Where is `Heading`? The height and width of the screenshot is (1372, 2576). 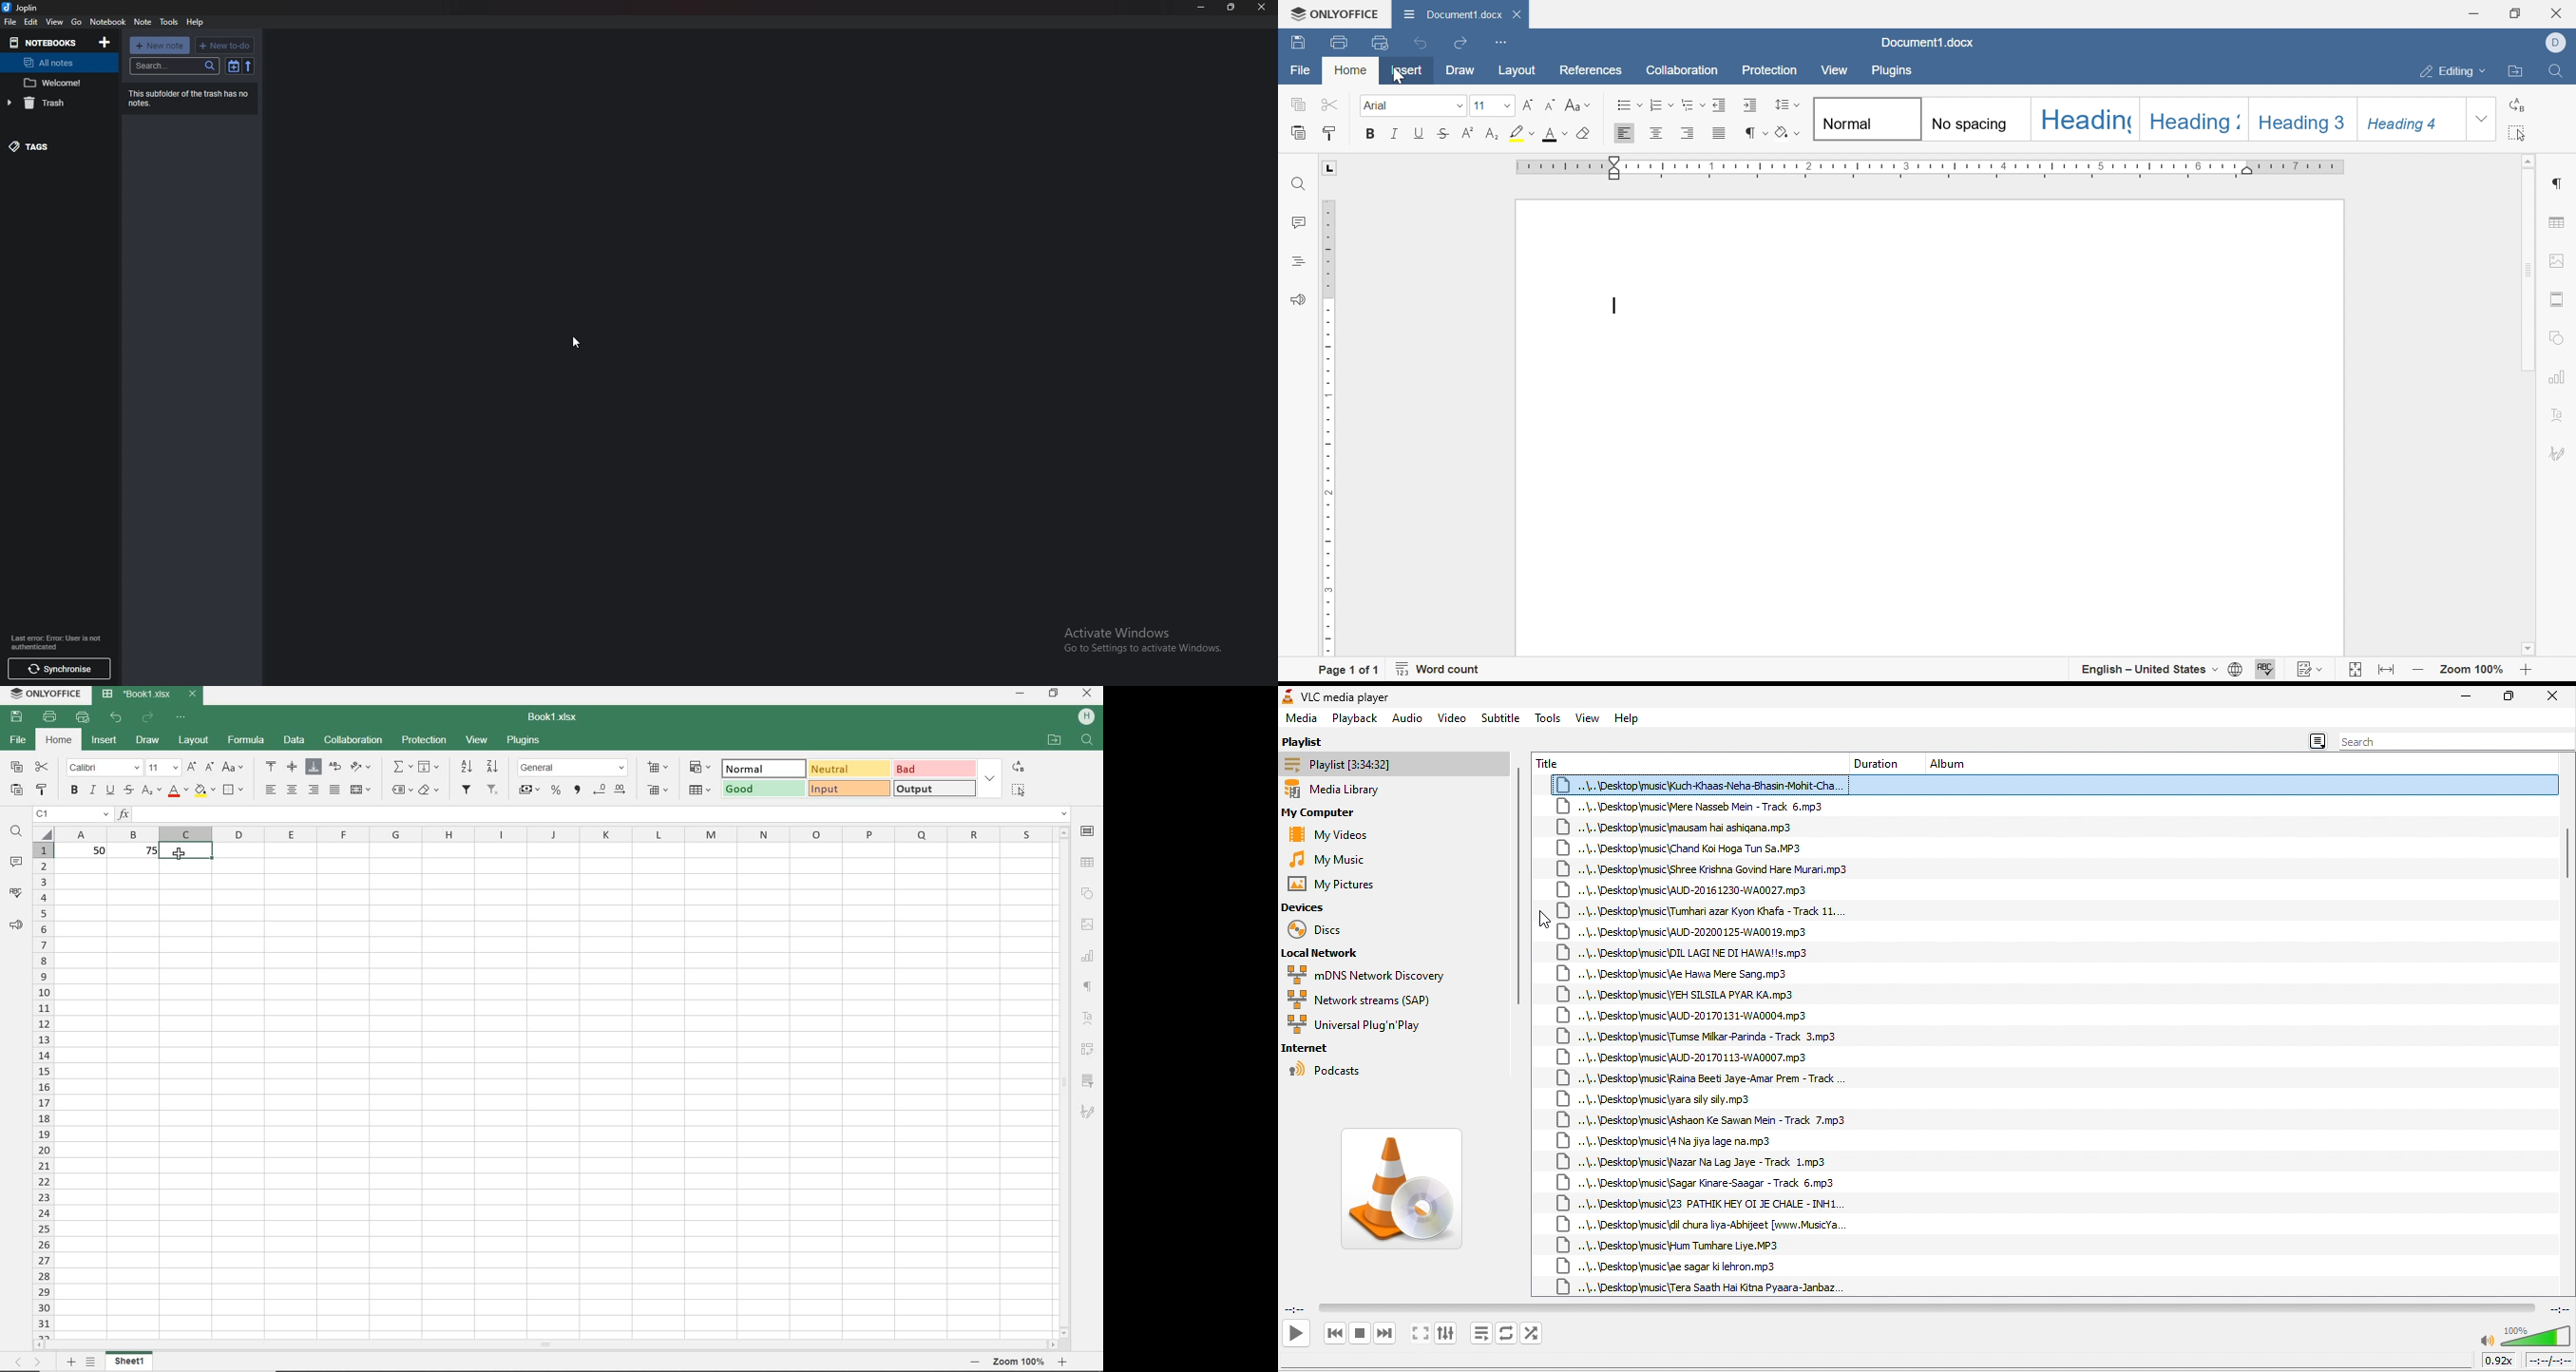
Heading is located at coordinates (2193, 122).